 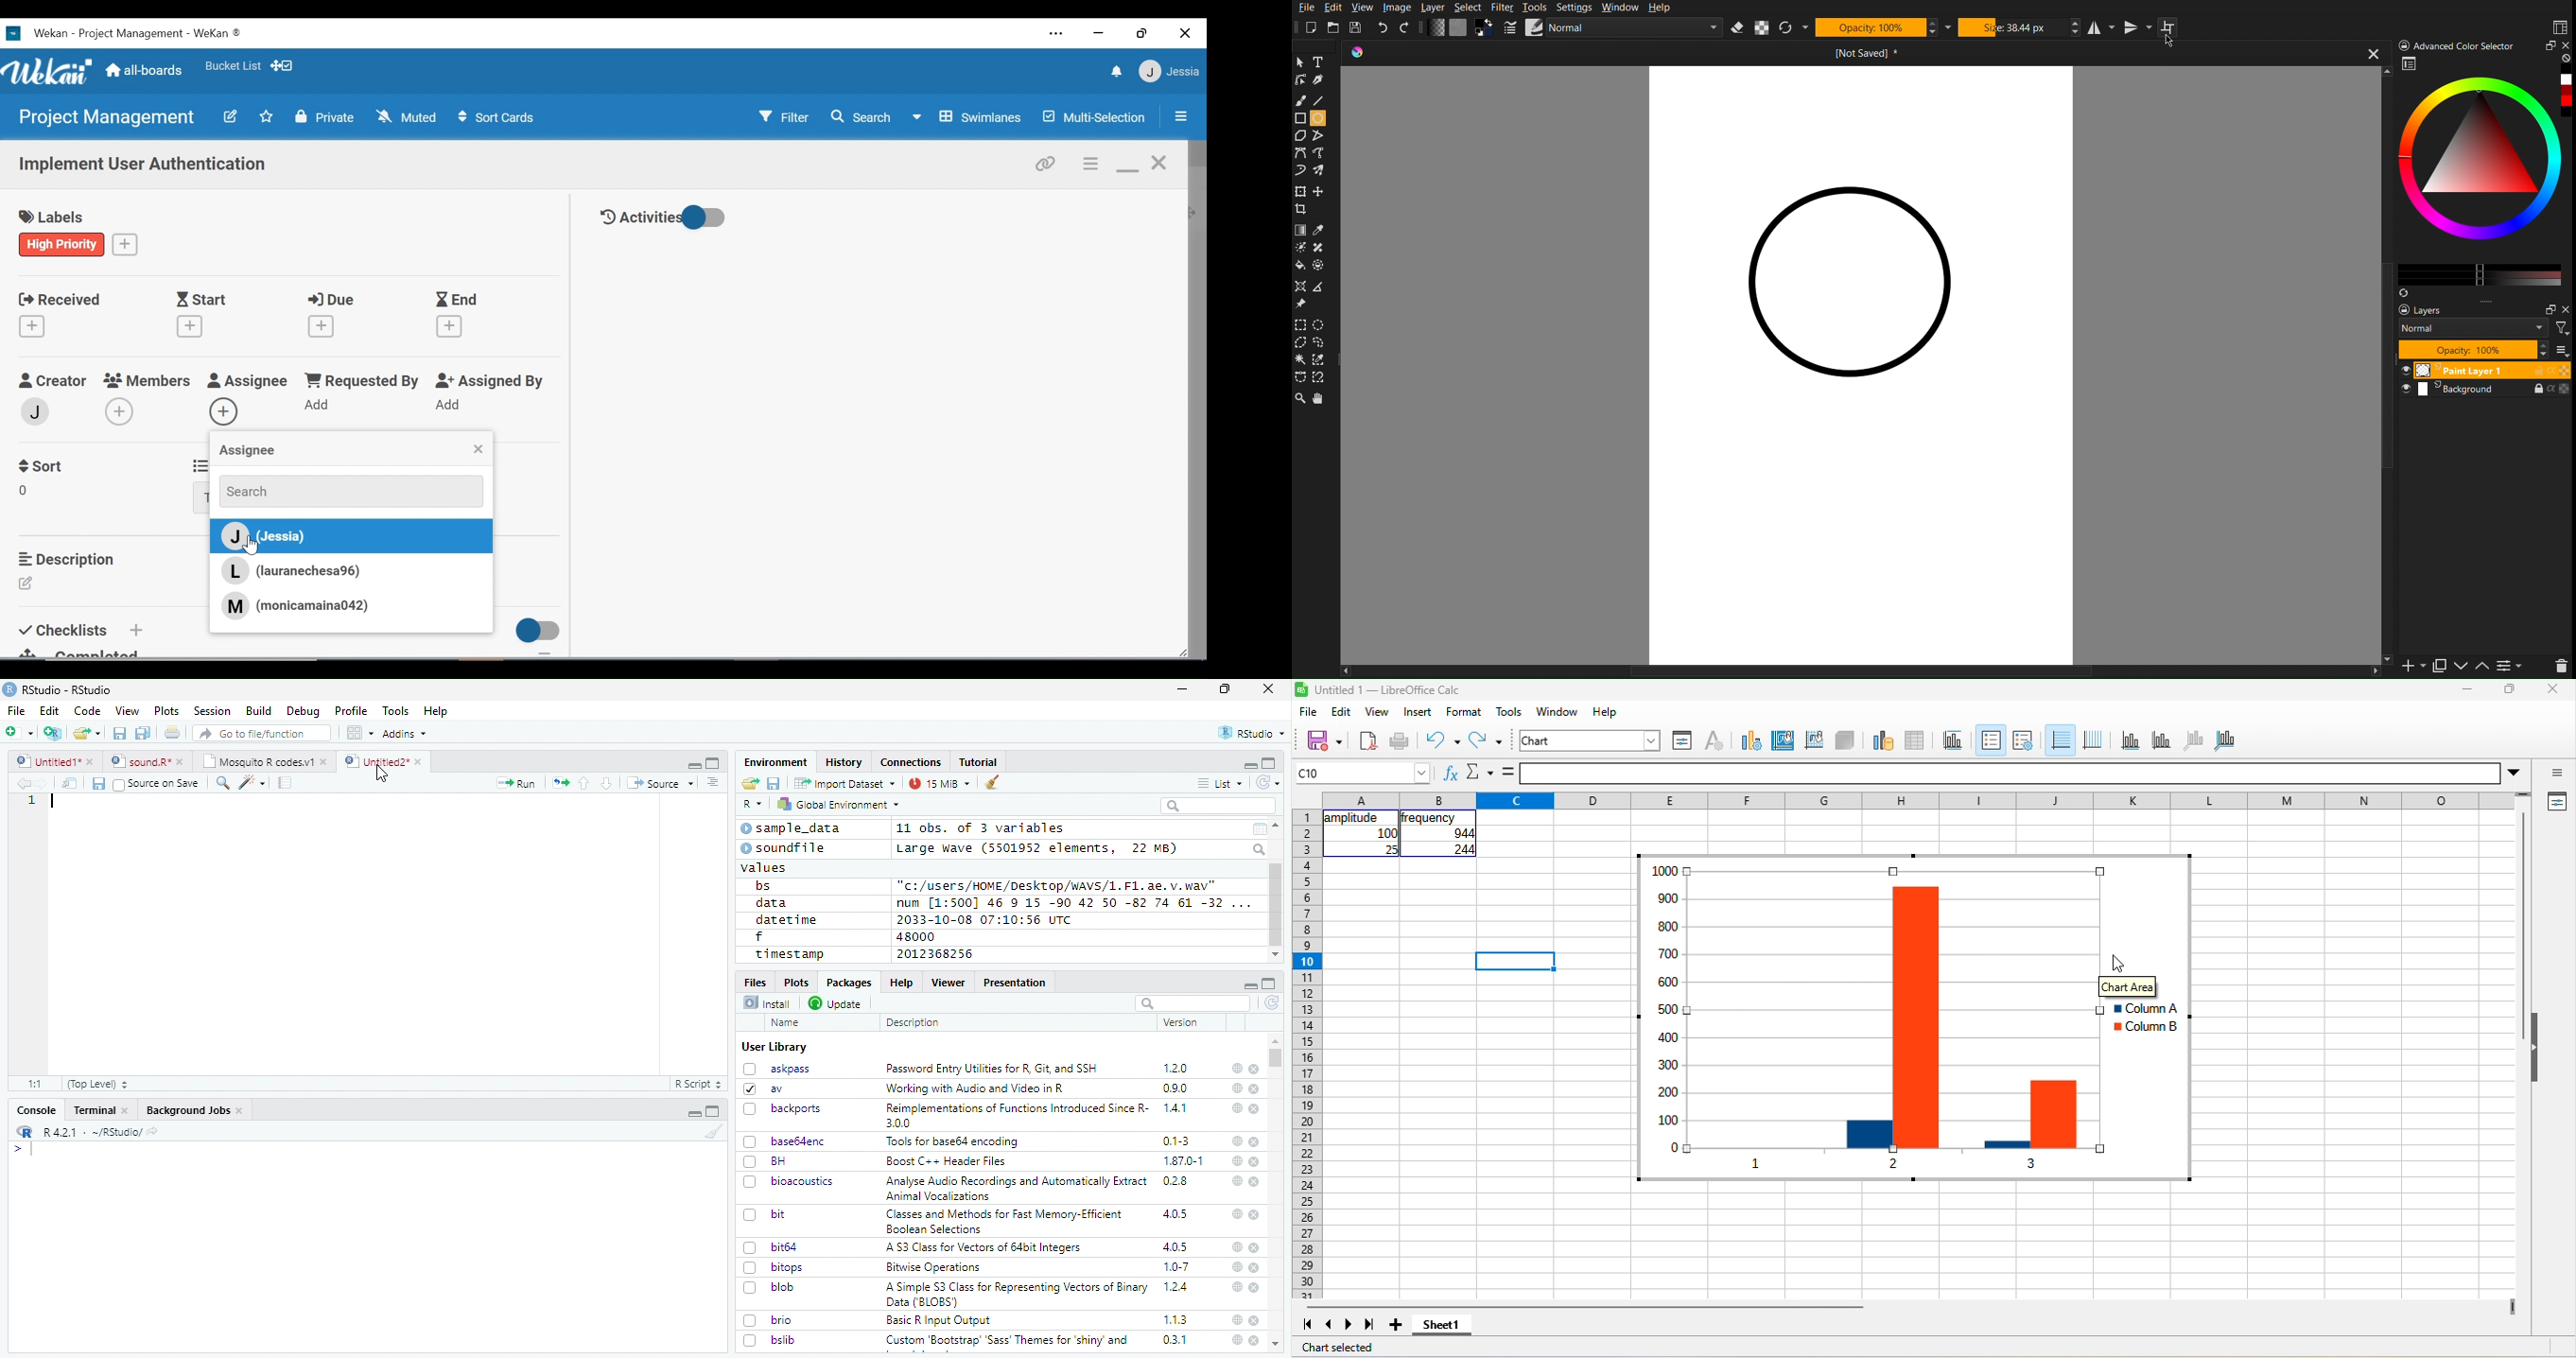 I want to click on 944, so click(x=1454, y=834).